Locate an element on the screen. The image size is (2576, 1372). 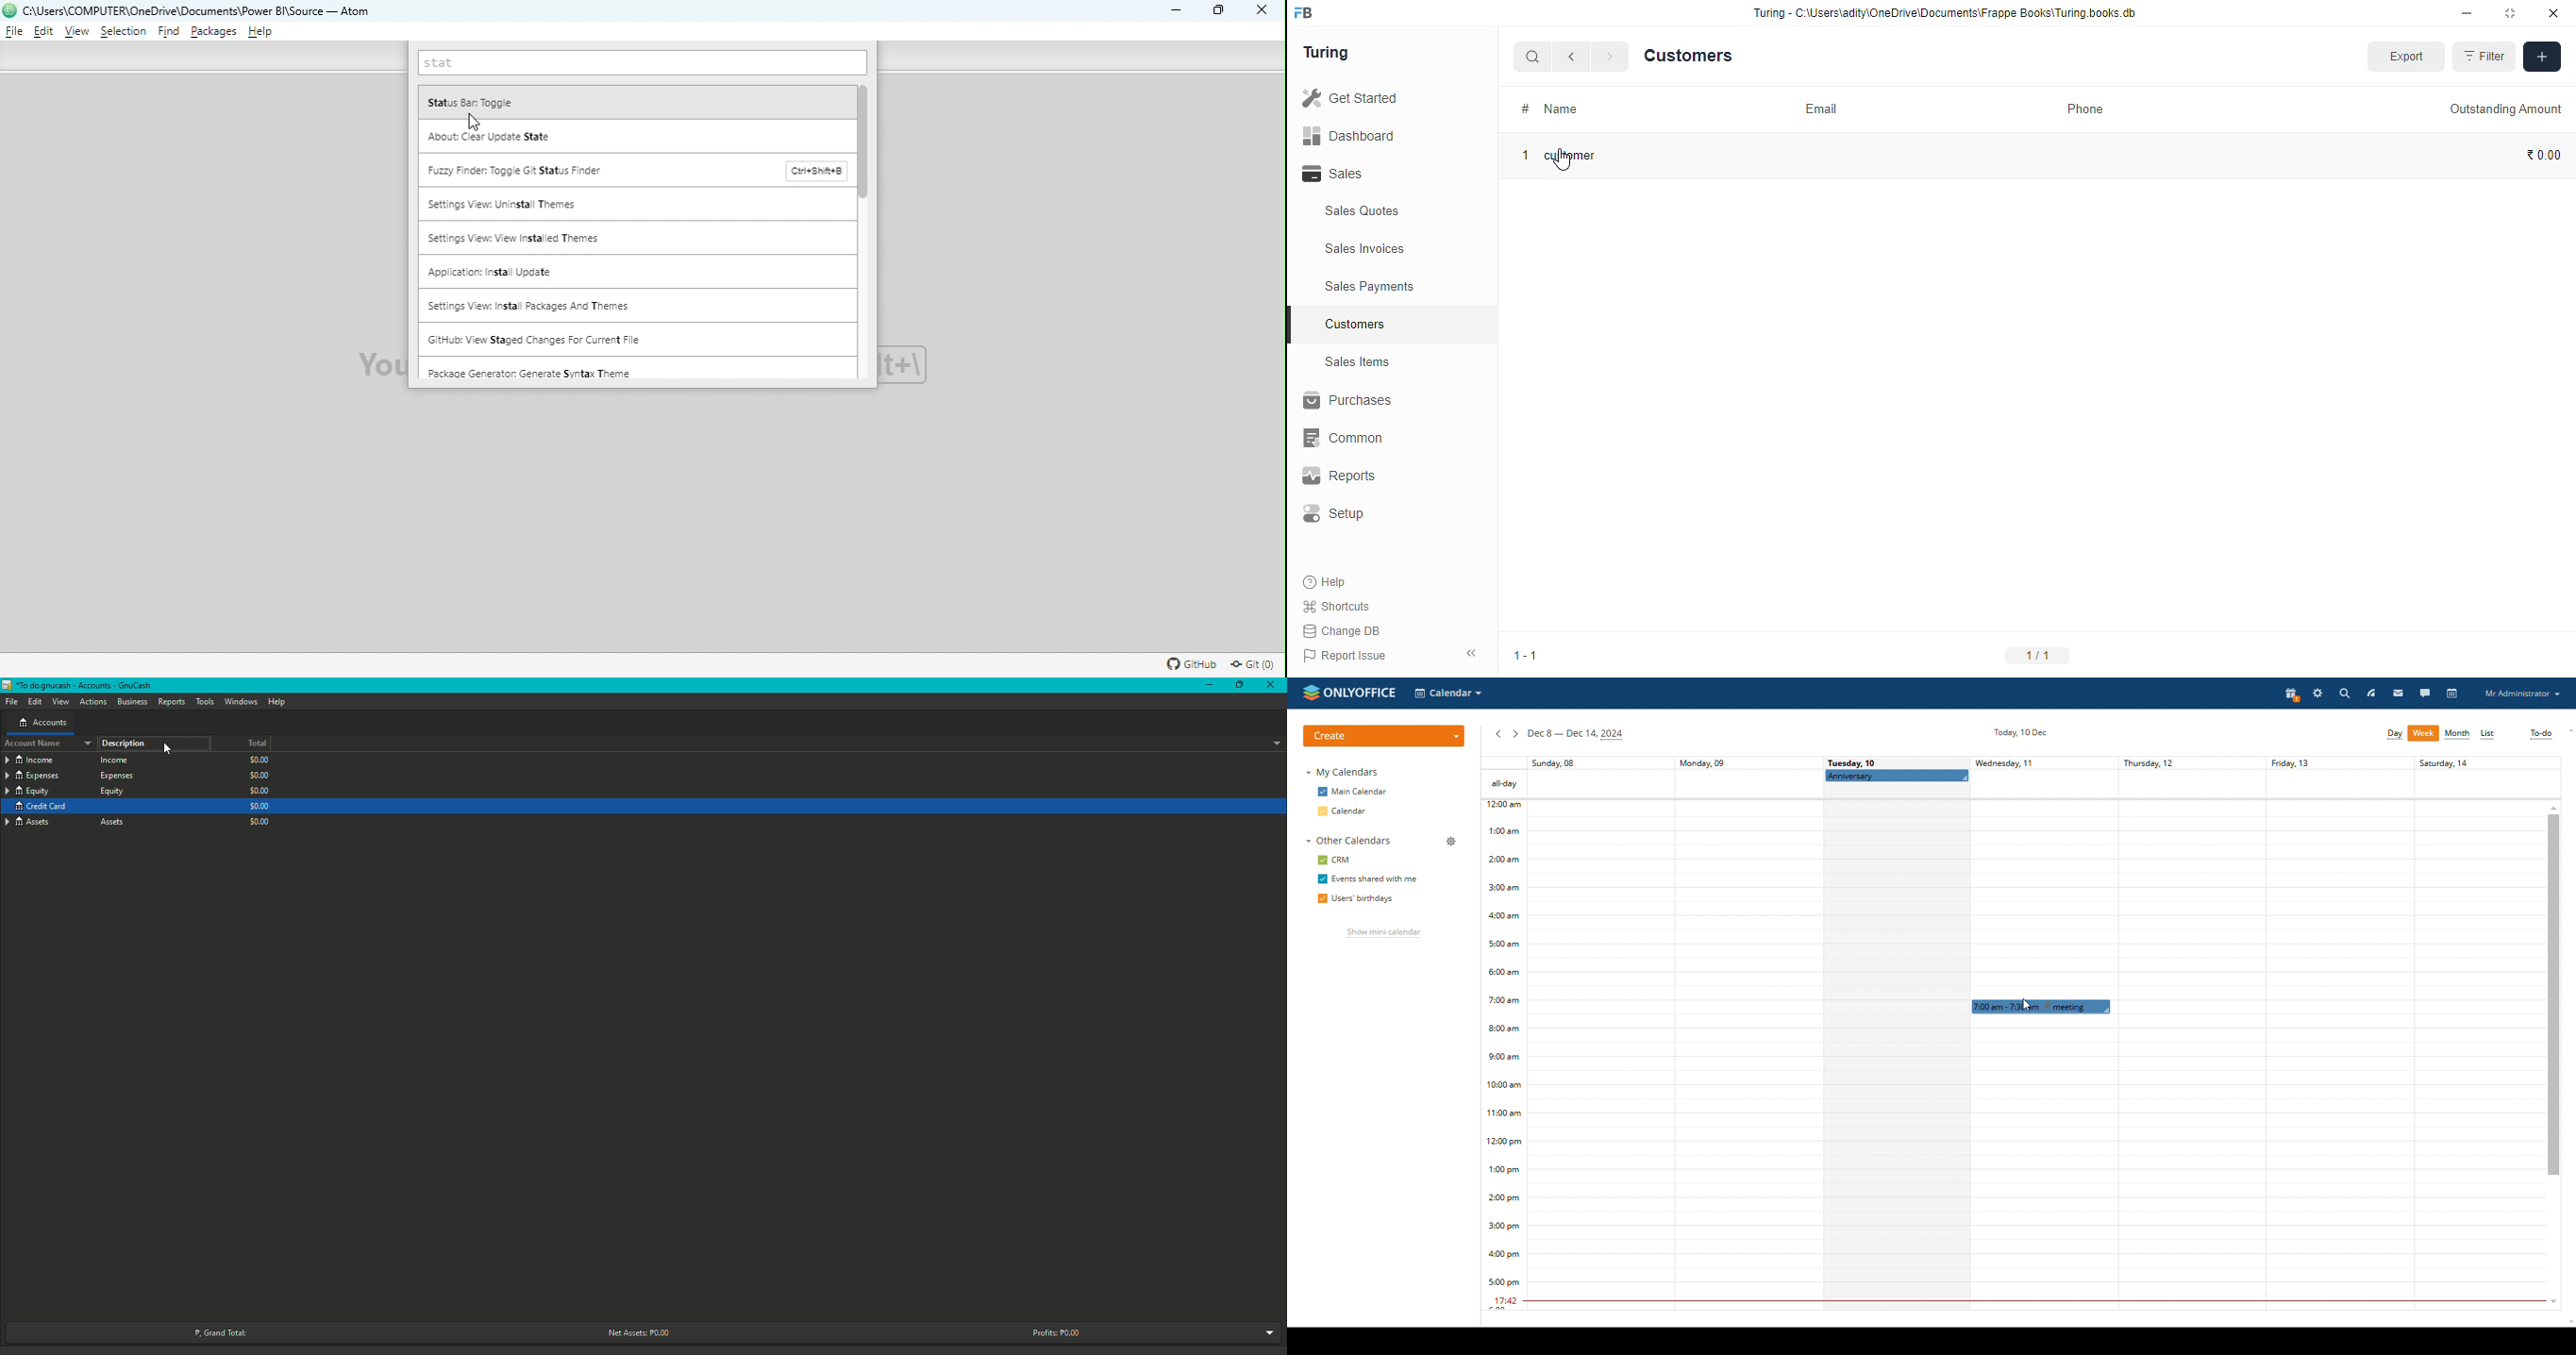
Shortcuts is located at coordinates (1342, 607).